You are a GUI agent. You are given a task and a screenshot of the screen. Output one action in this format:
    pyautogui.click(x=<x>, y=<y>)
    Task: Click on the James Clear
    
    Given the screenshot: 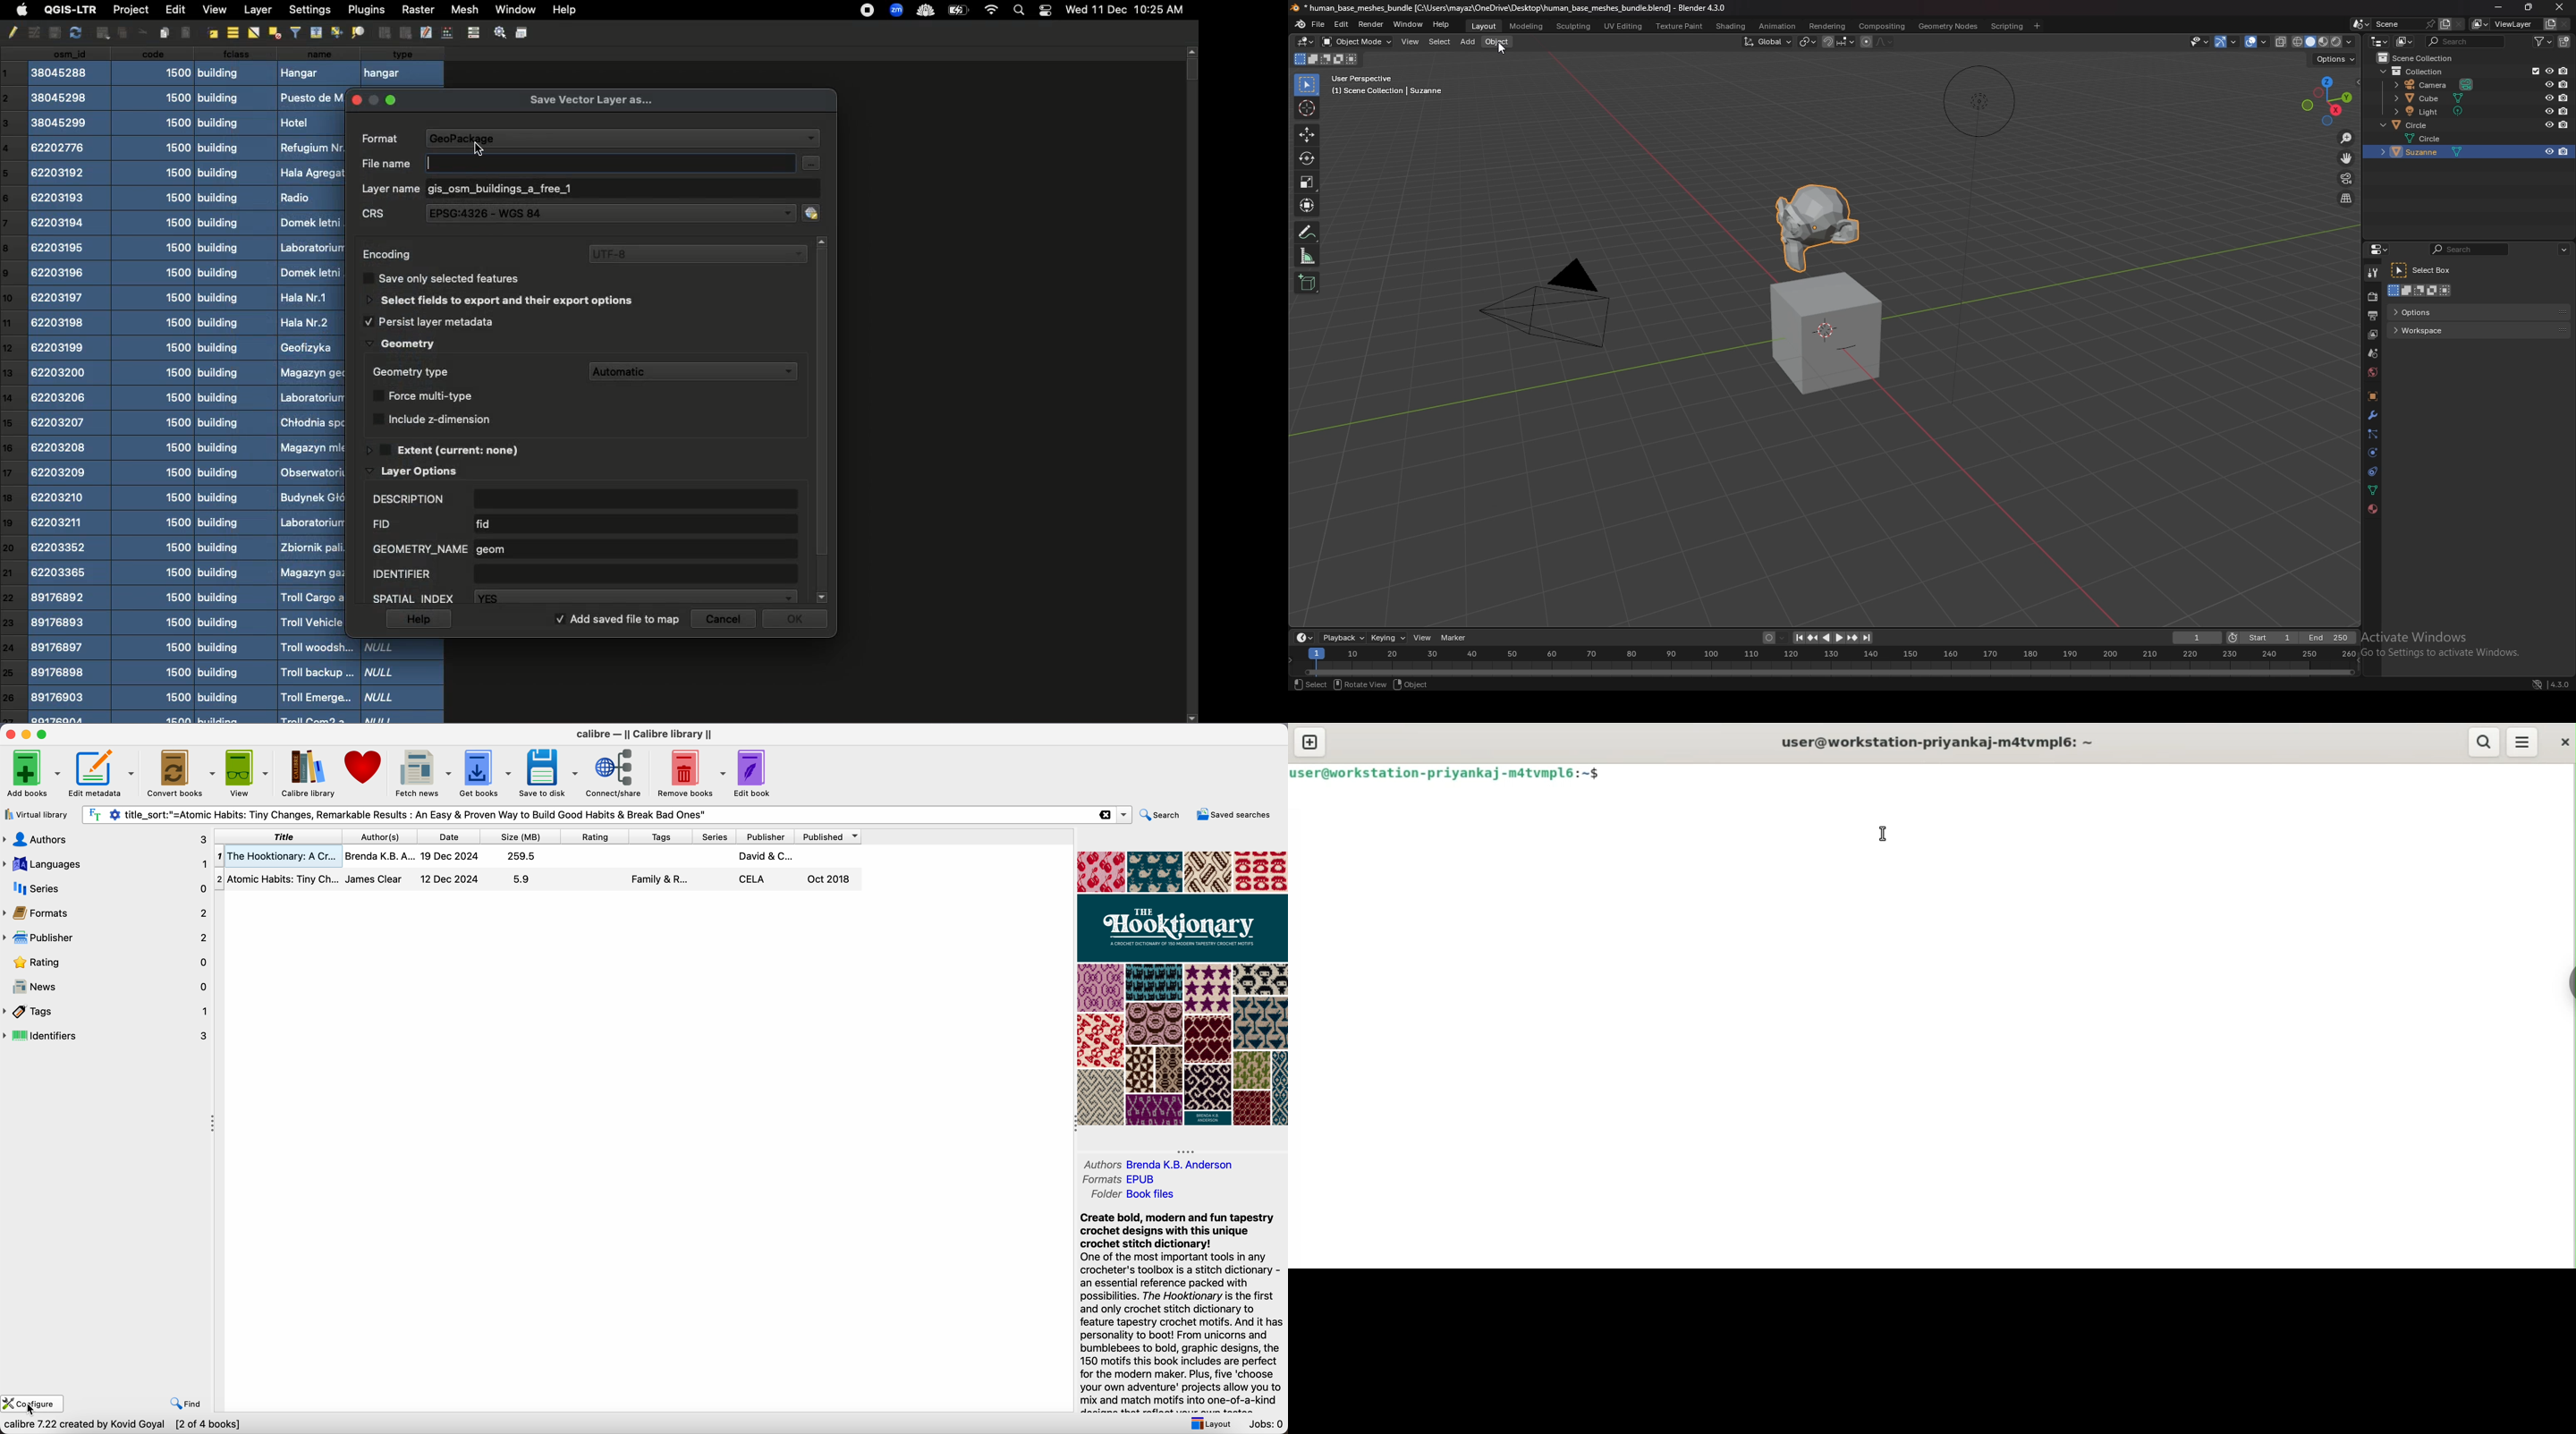 What is the action you would take?
    pyautogui.click(x=372, y=878)
    